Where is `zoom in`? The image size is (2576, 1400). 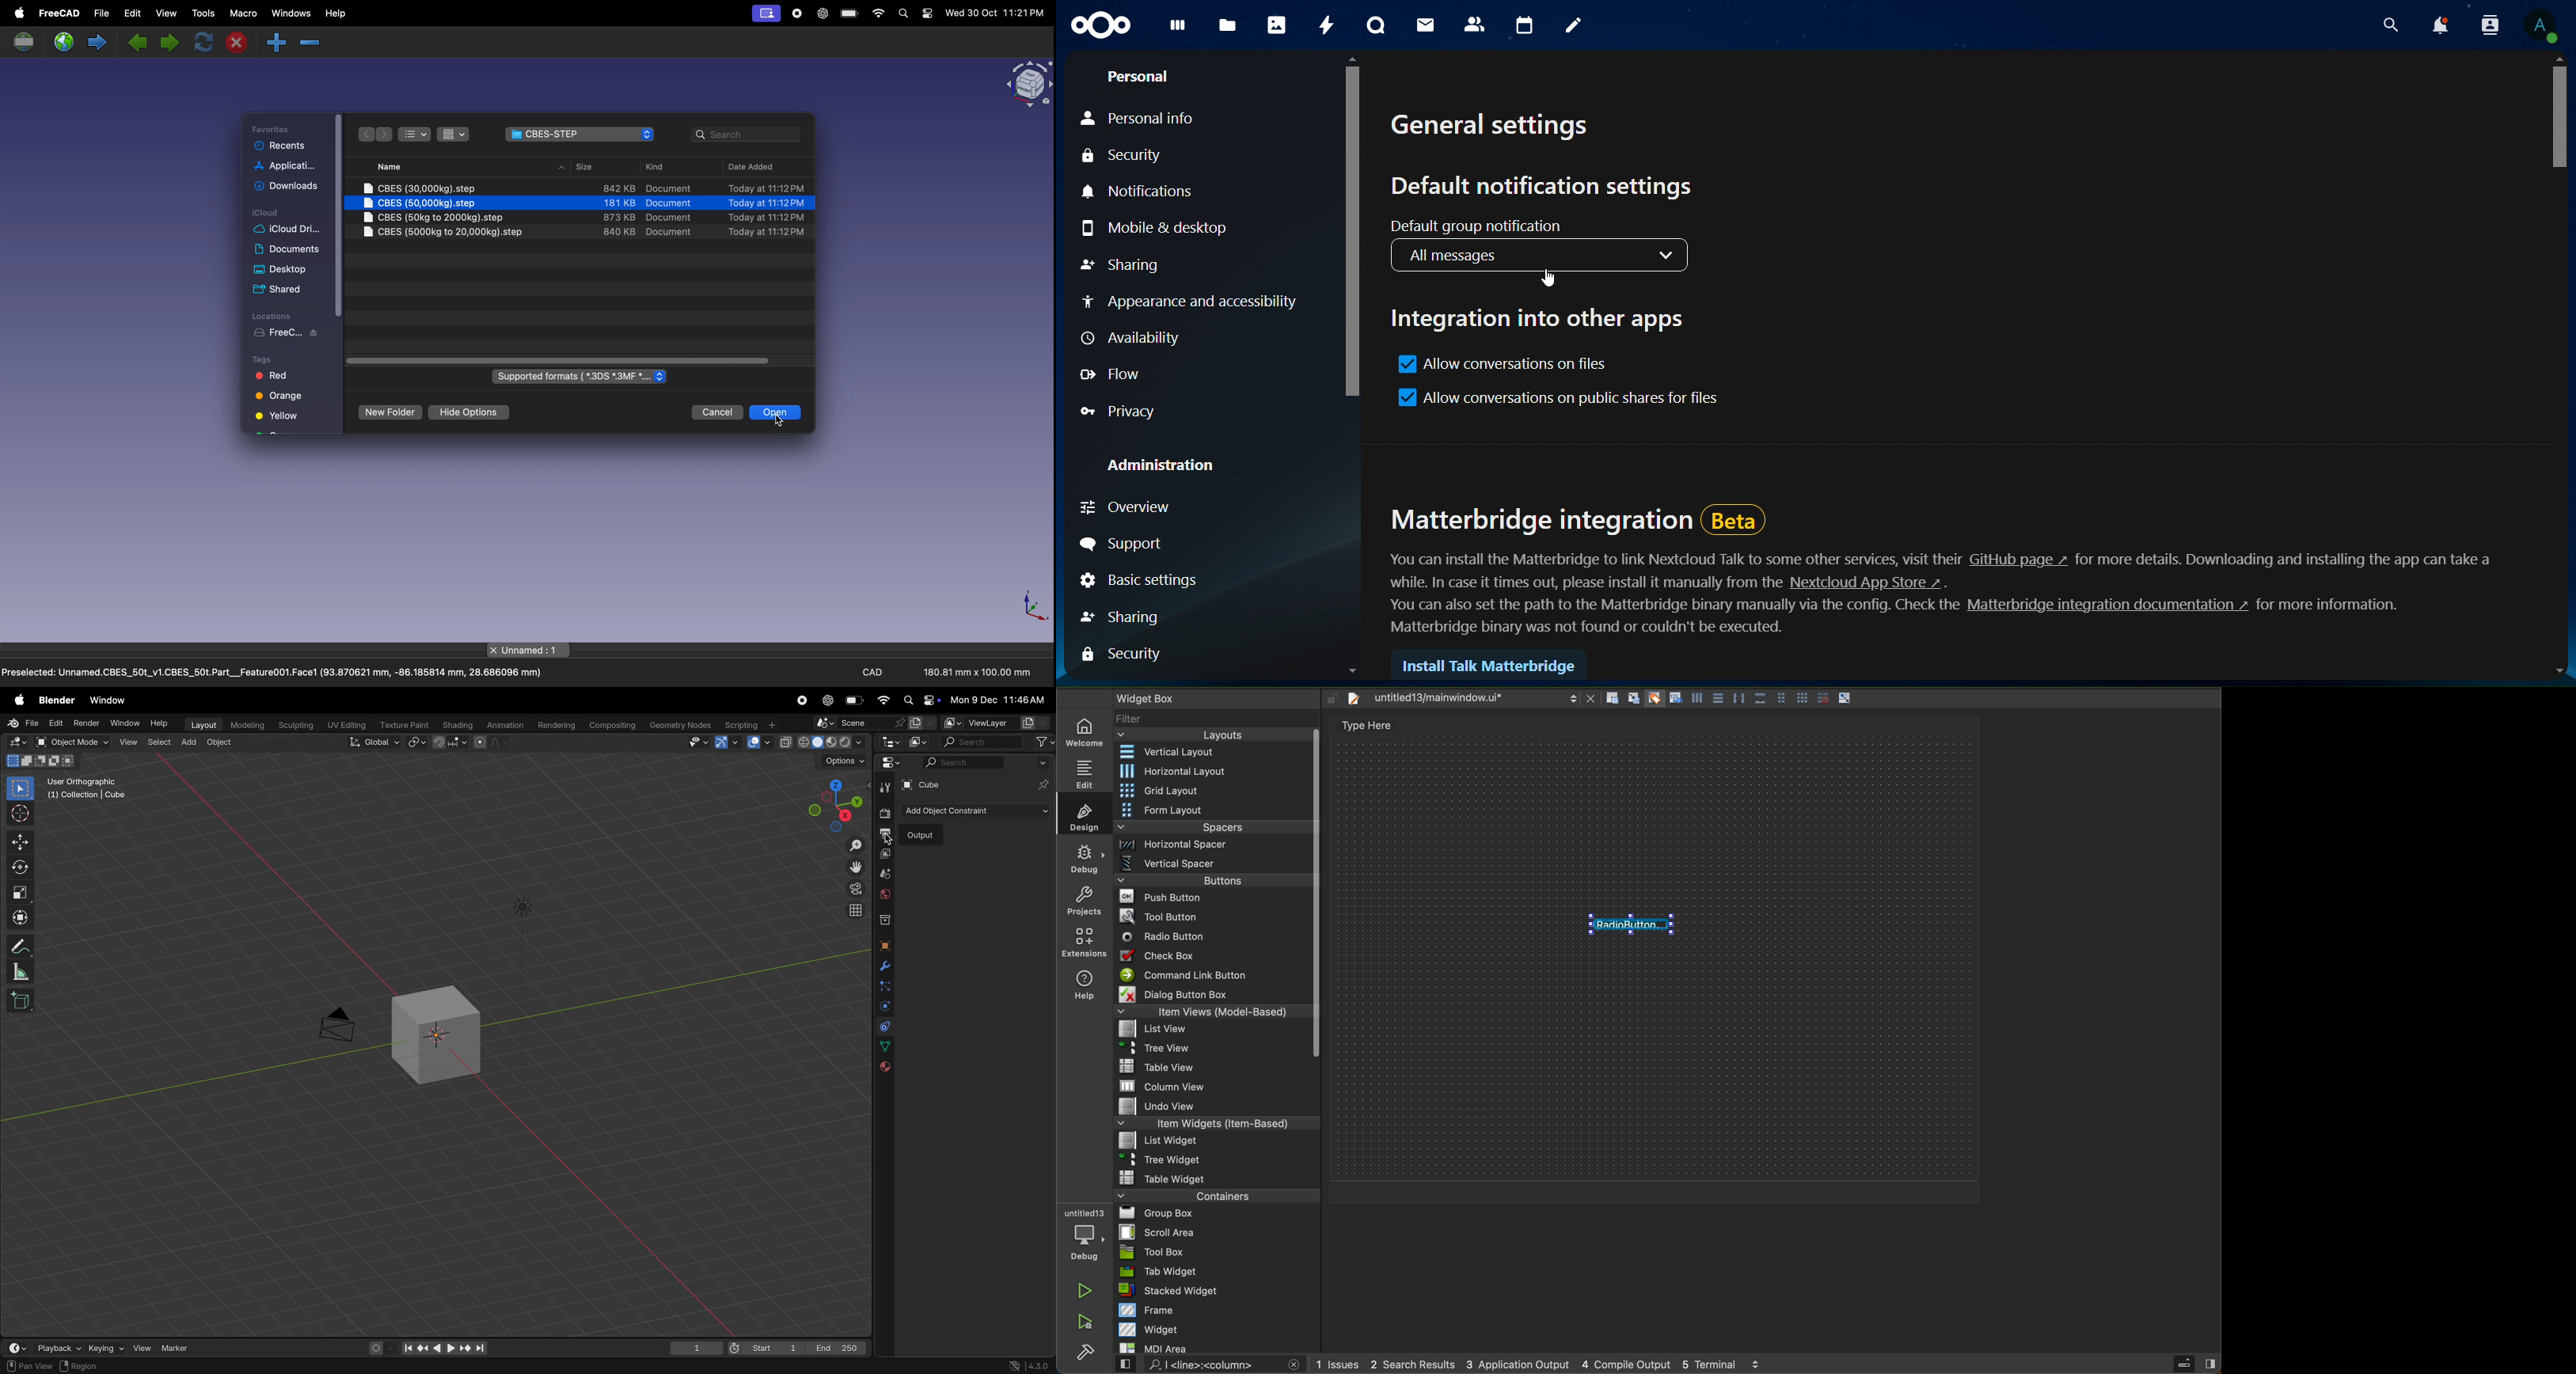 zoom in is located at coordinates (313, 43).